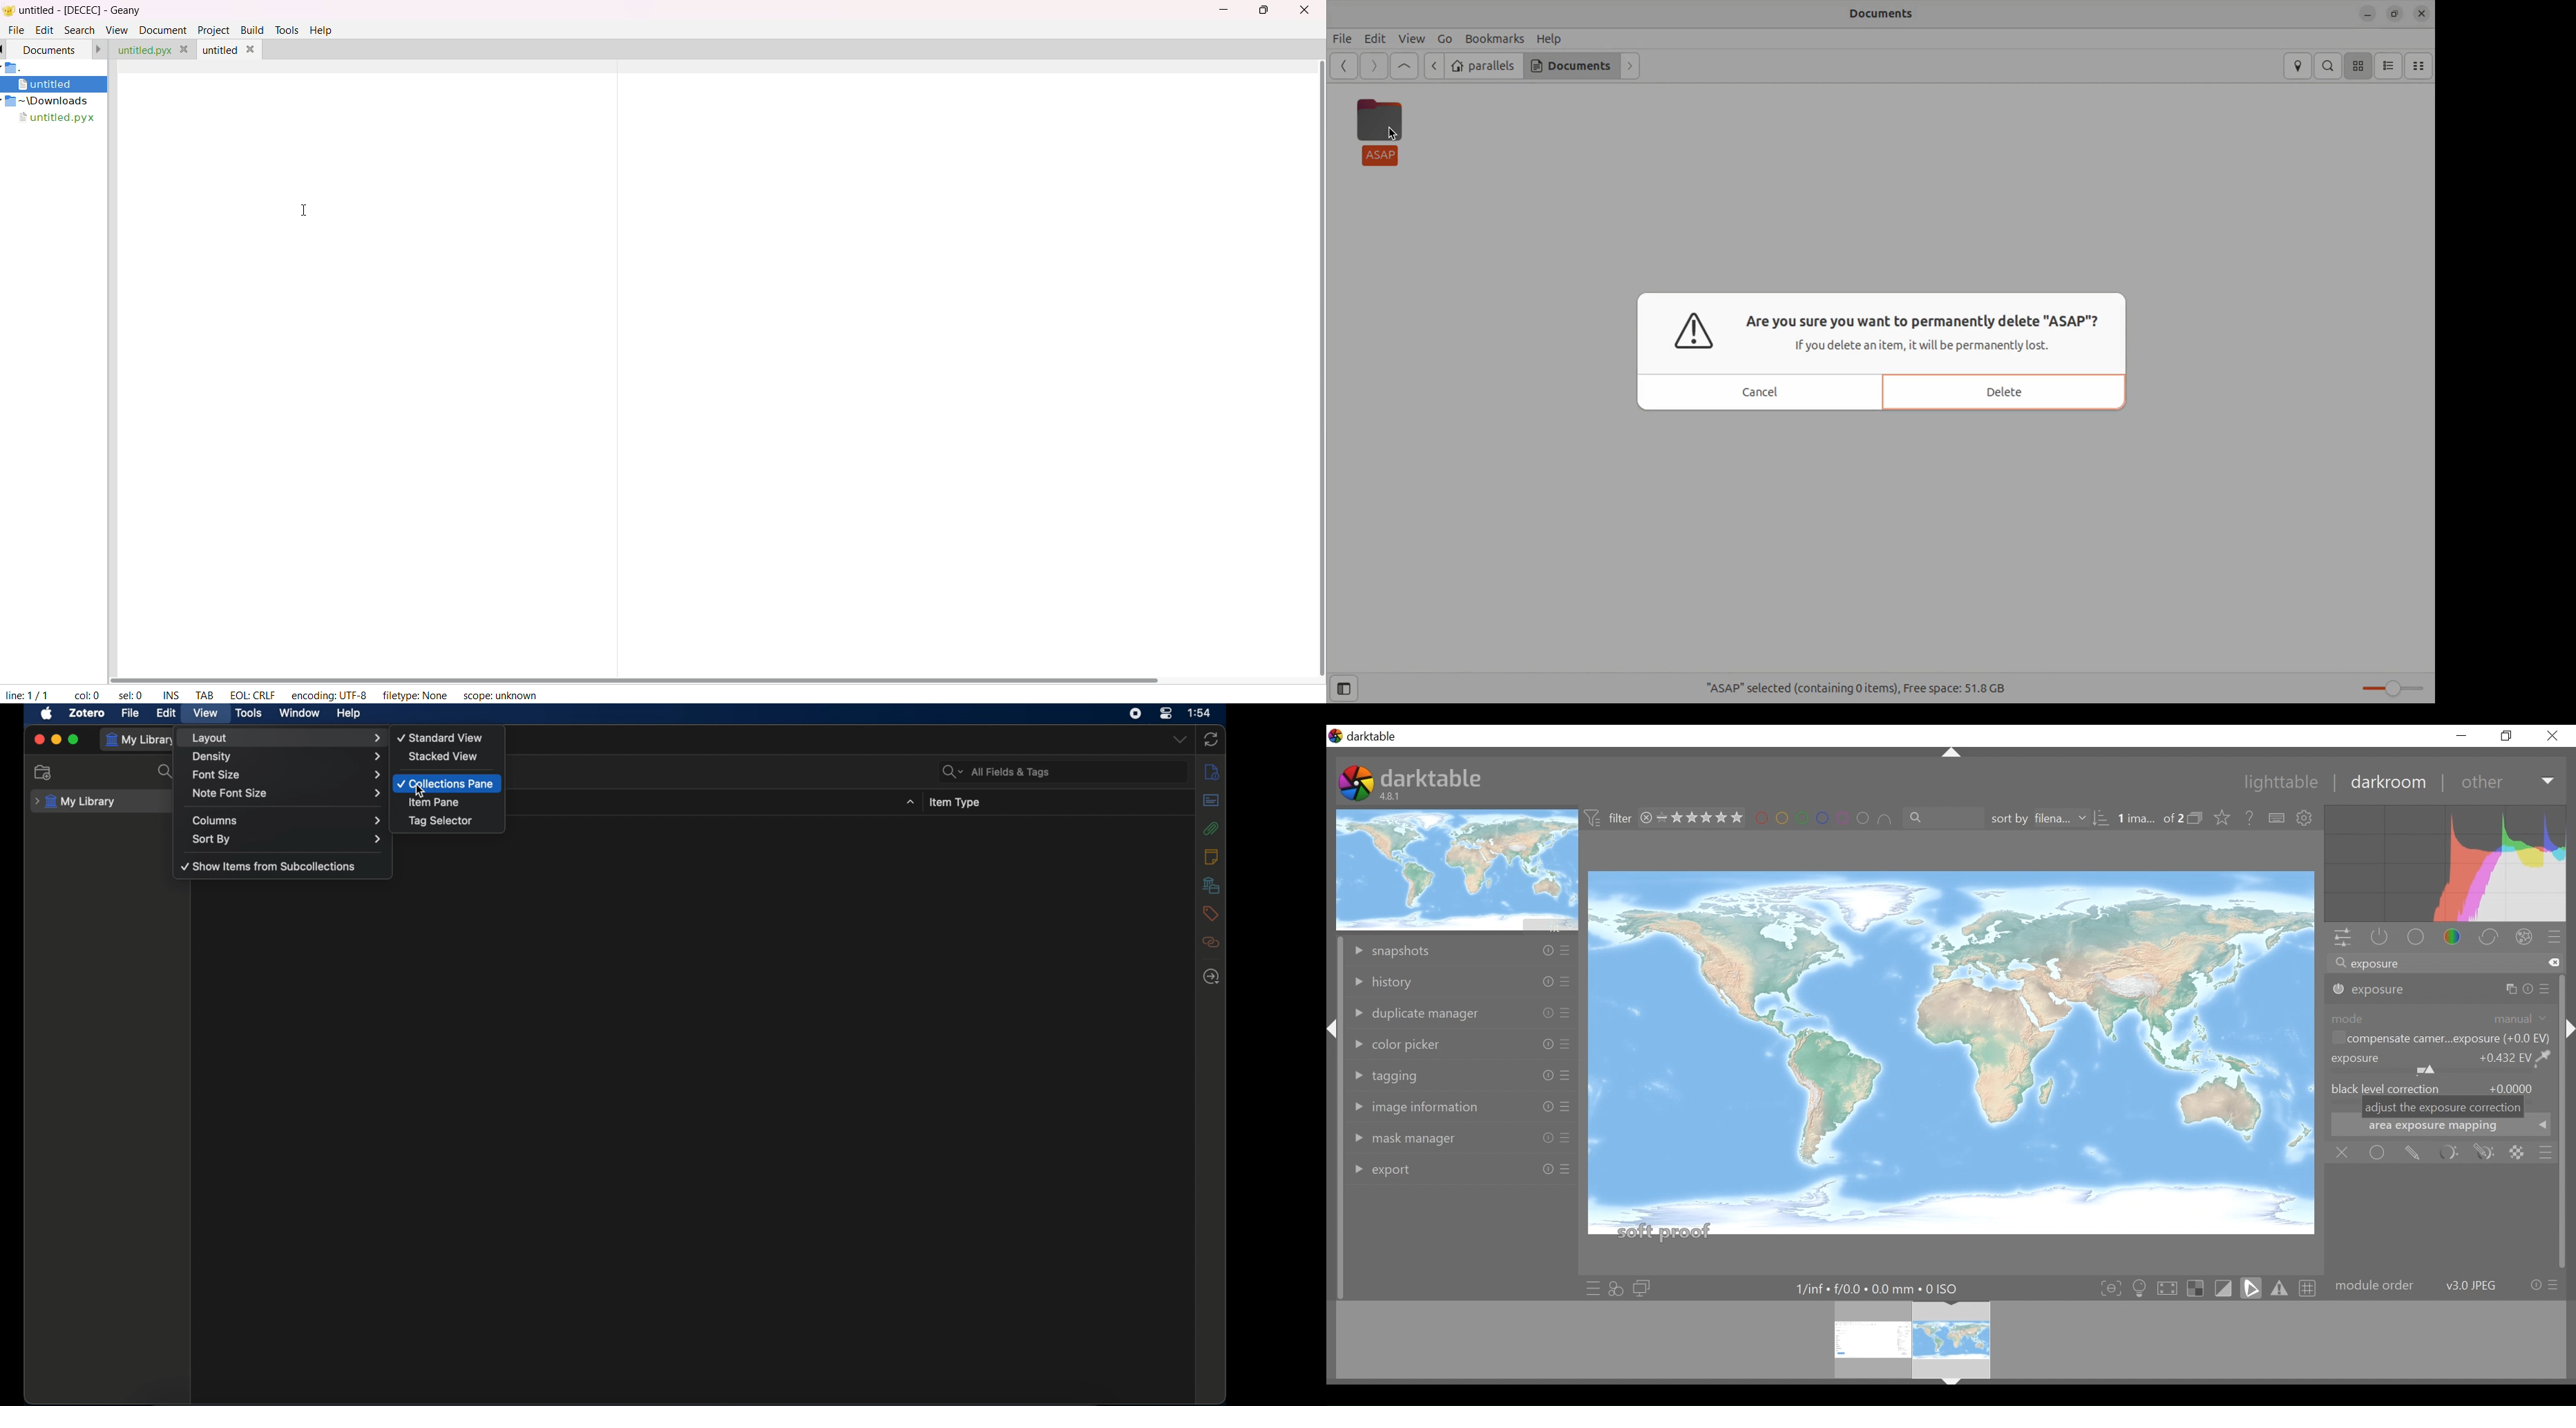 The height and width of the screenshot is (1428, 2576). Describe the element at coordinates (1410, 1139) in the screenshot. I see `mask manager` at that location.